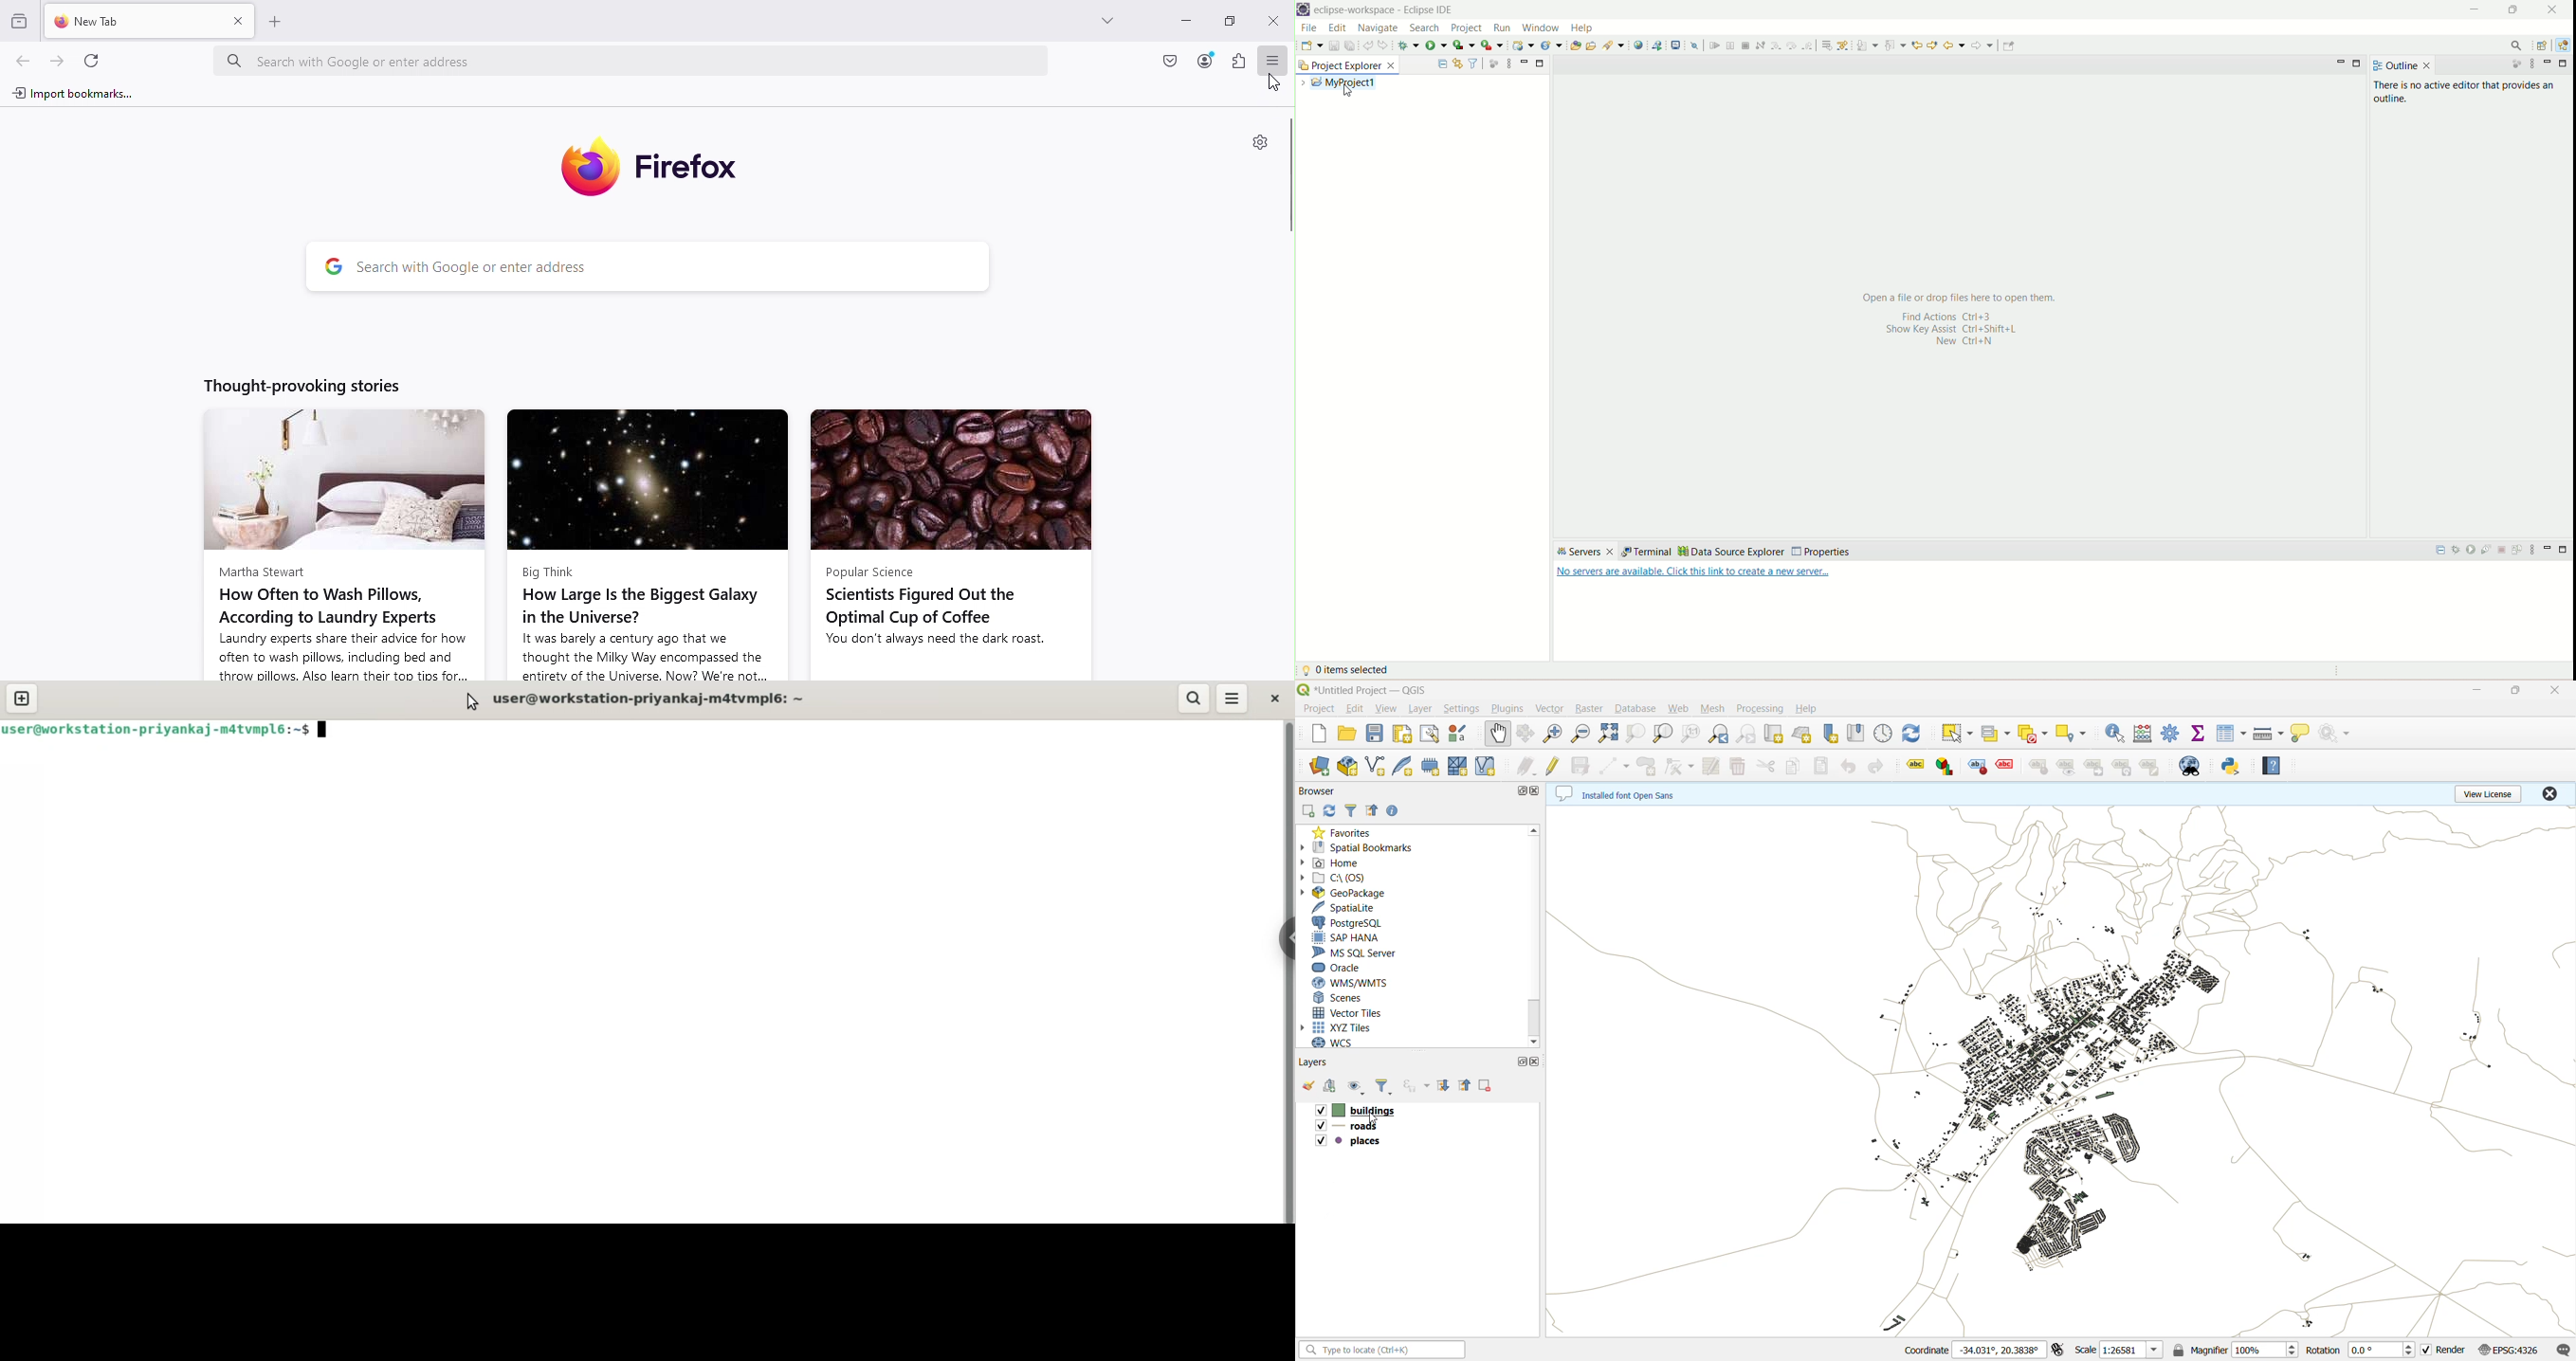 Image resolution: width=2576 pixels, height=1372 pixels. Describe the element at coordinates (2233, 732) in the screenshot. I see `attribute table` at that location.